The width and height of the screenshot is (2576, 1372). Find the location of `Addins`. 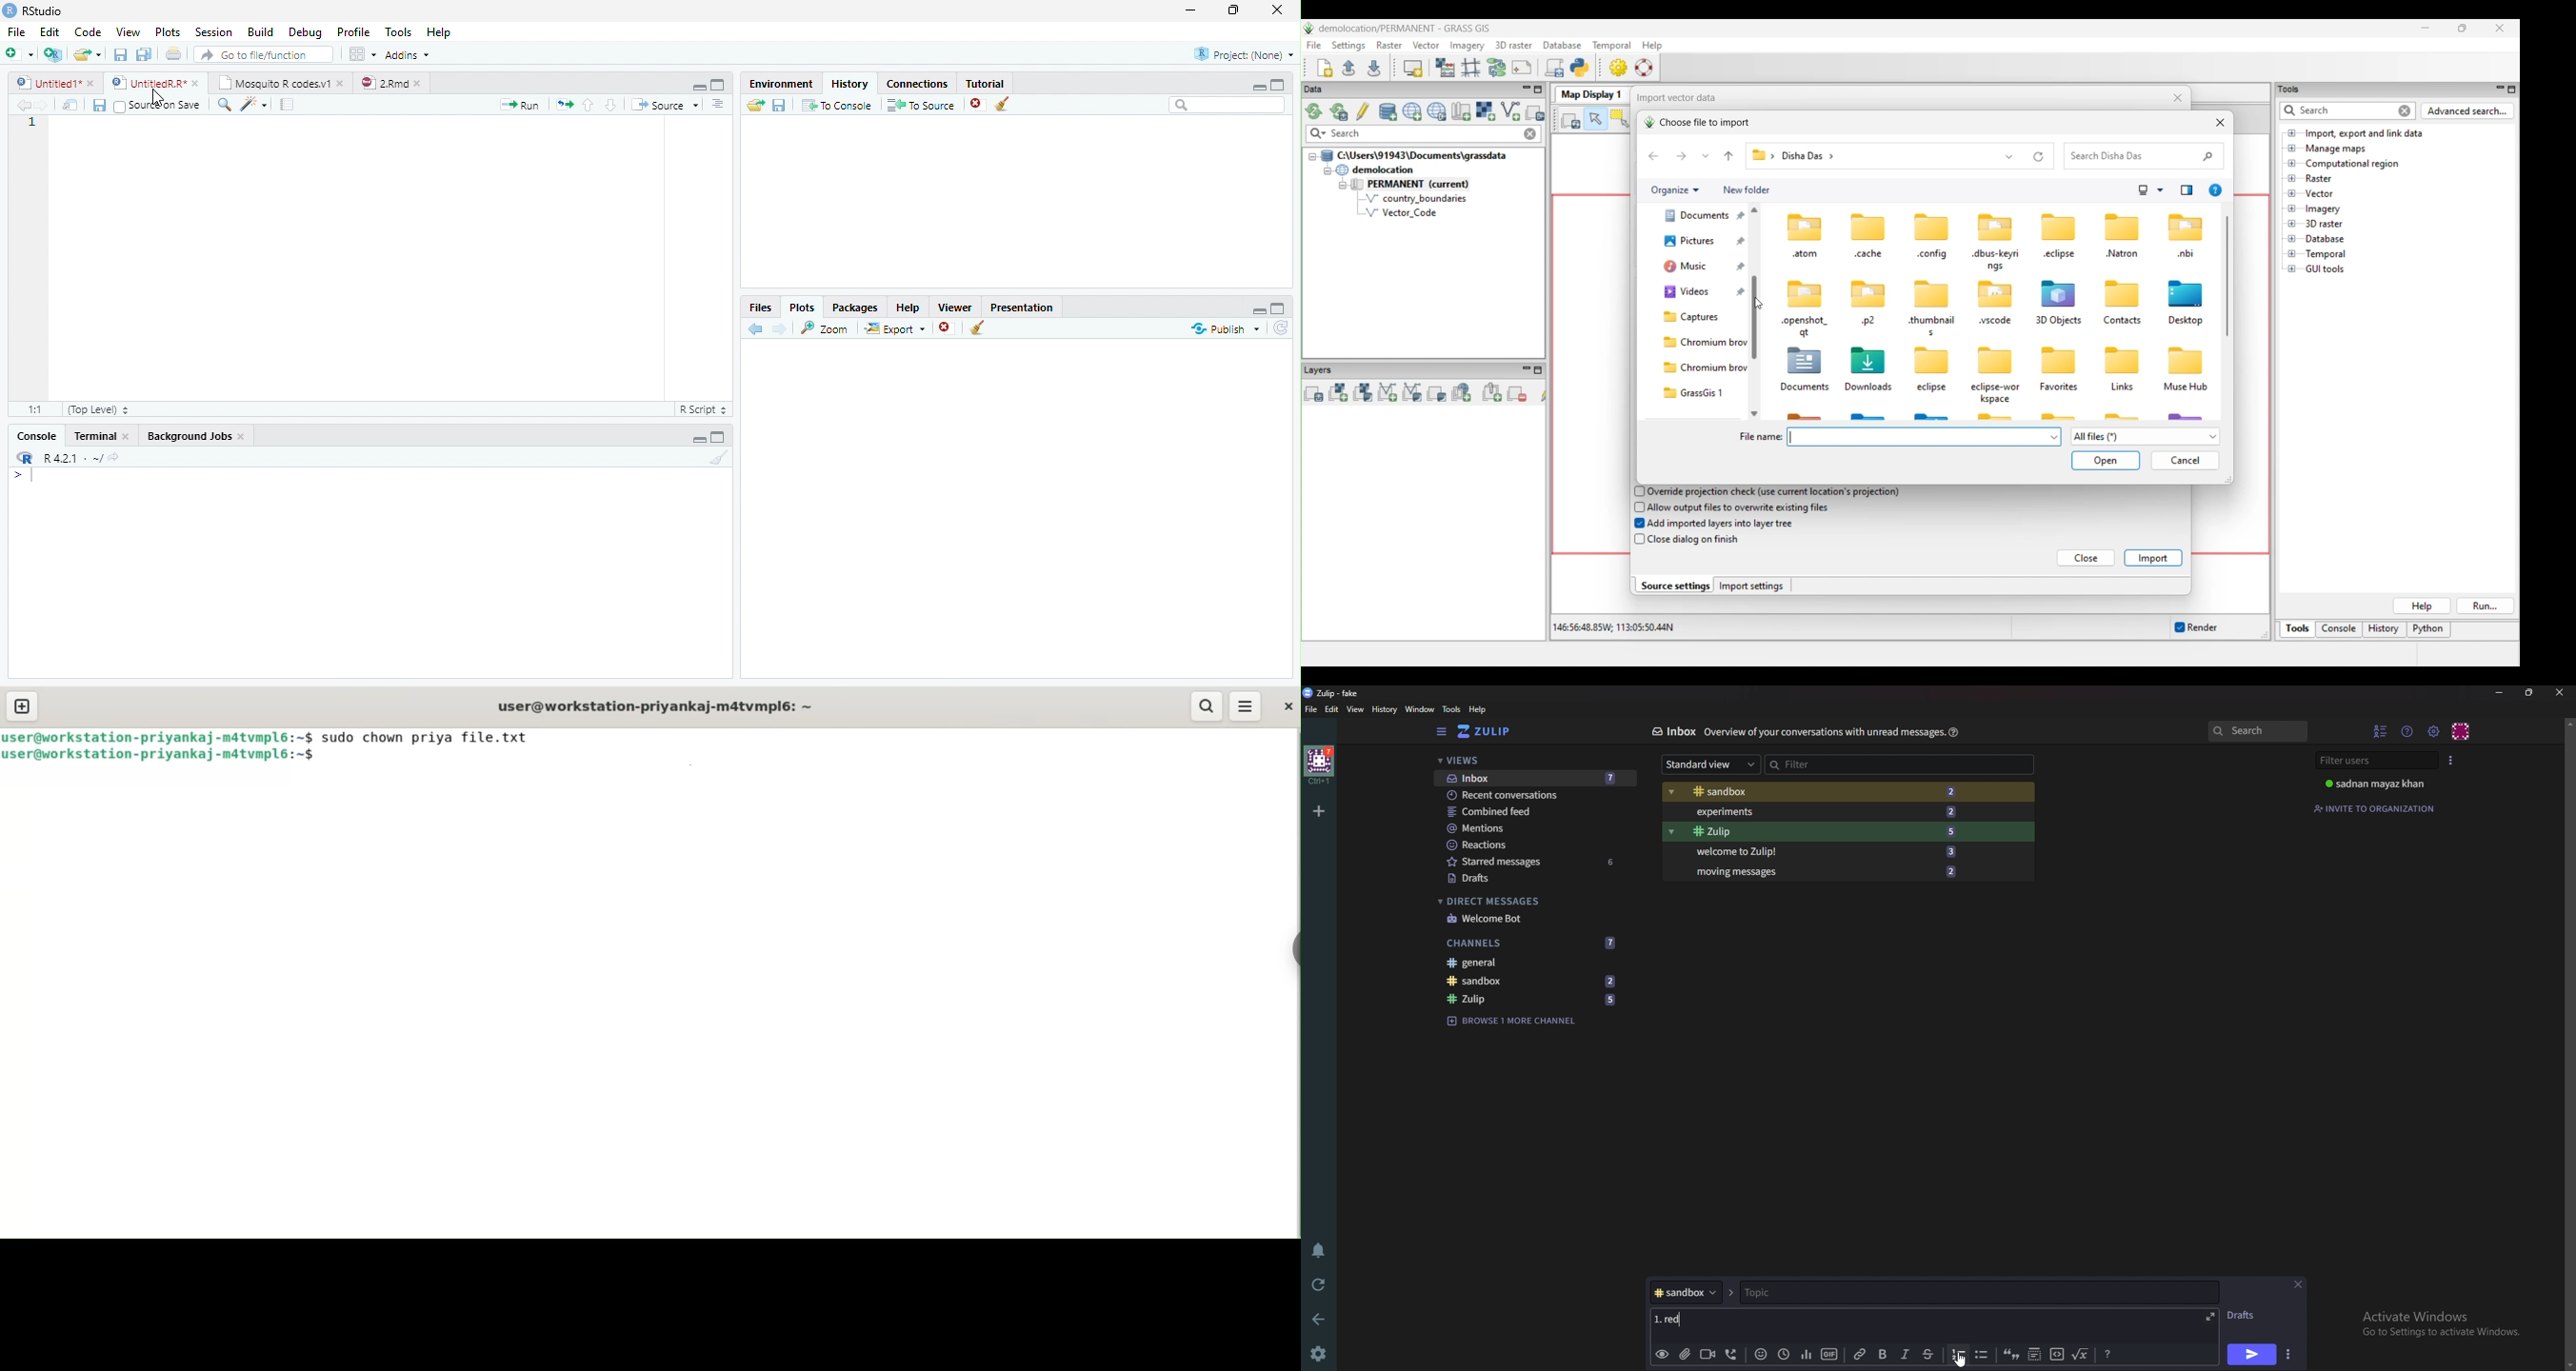

Addins is located at coordinates (410, 53).